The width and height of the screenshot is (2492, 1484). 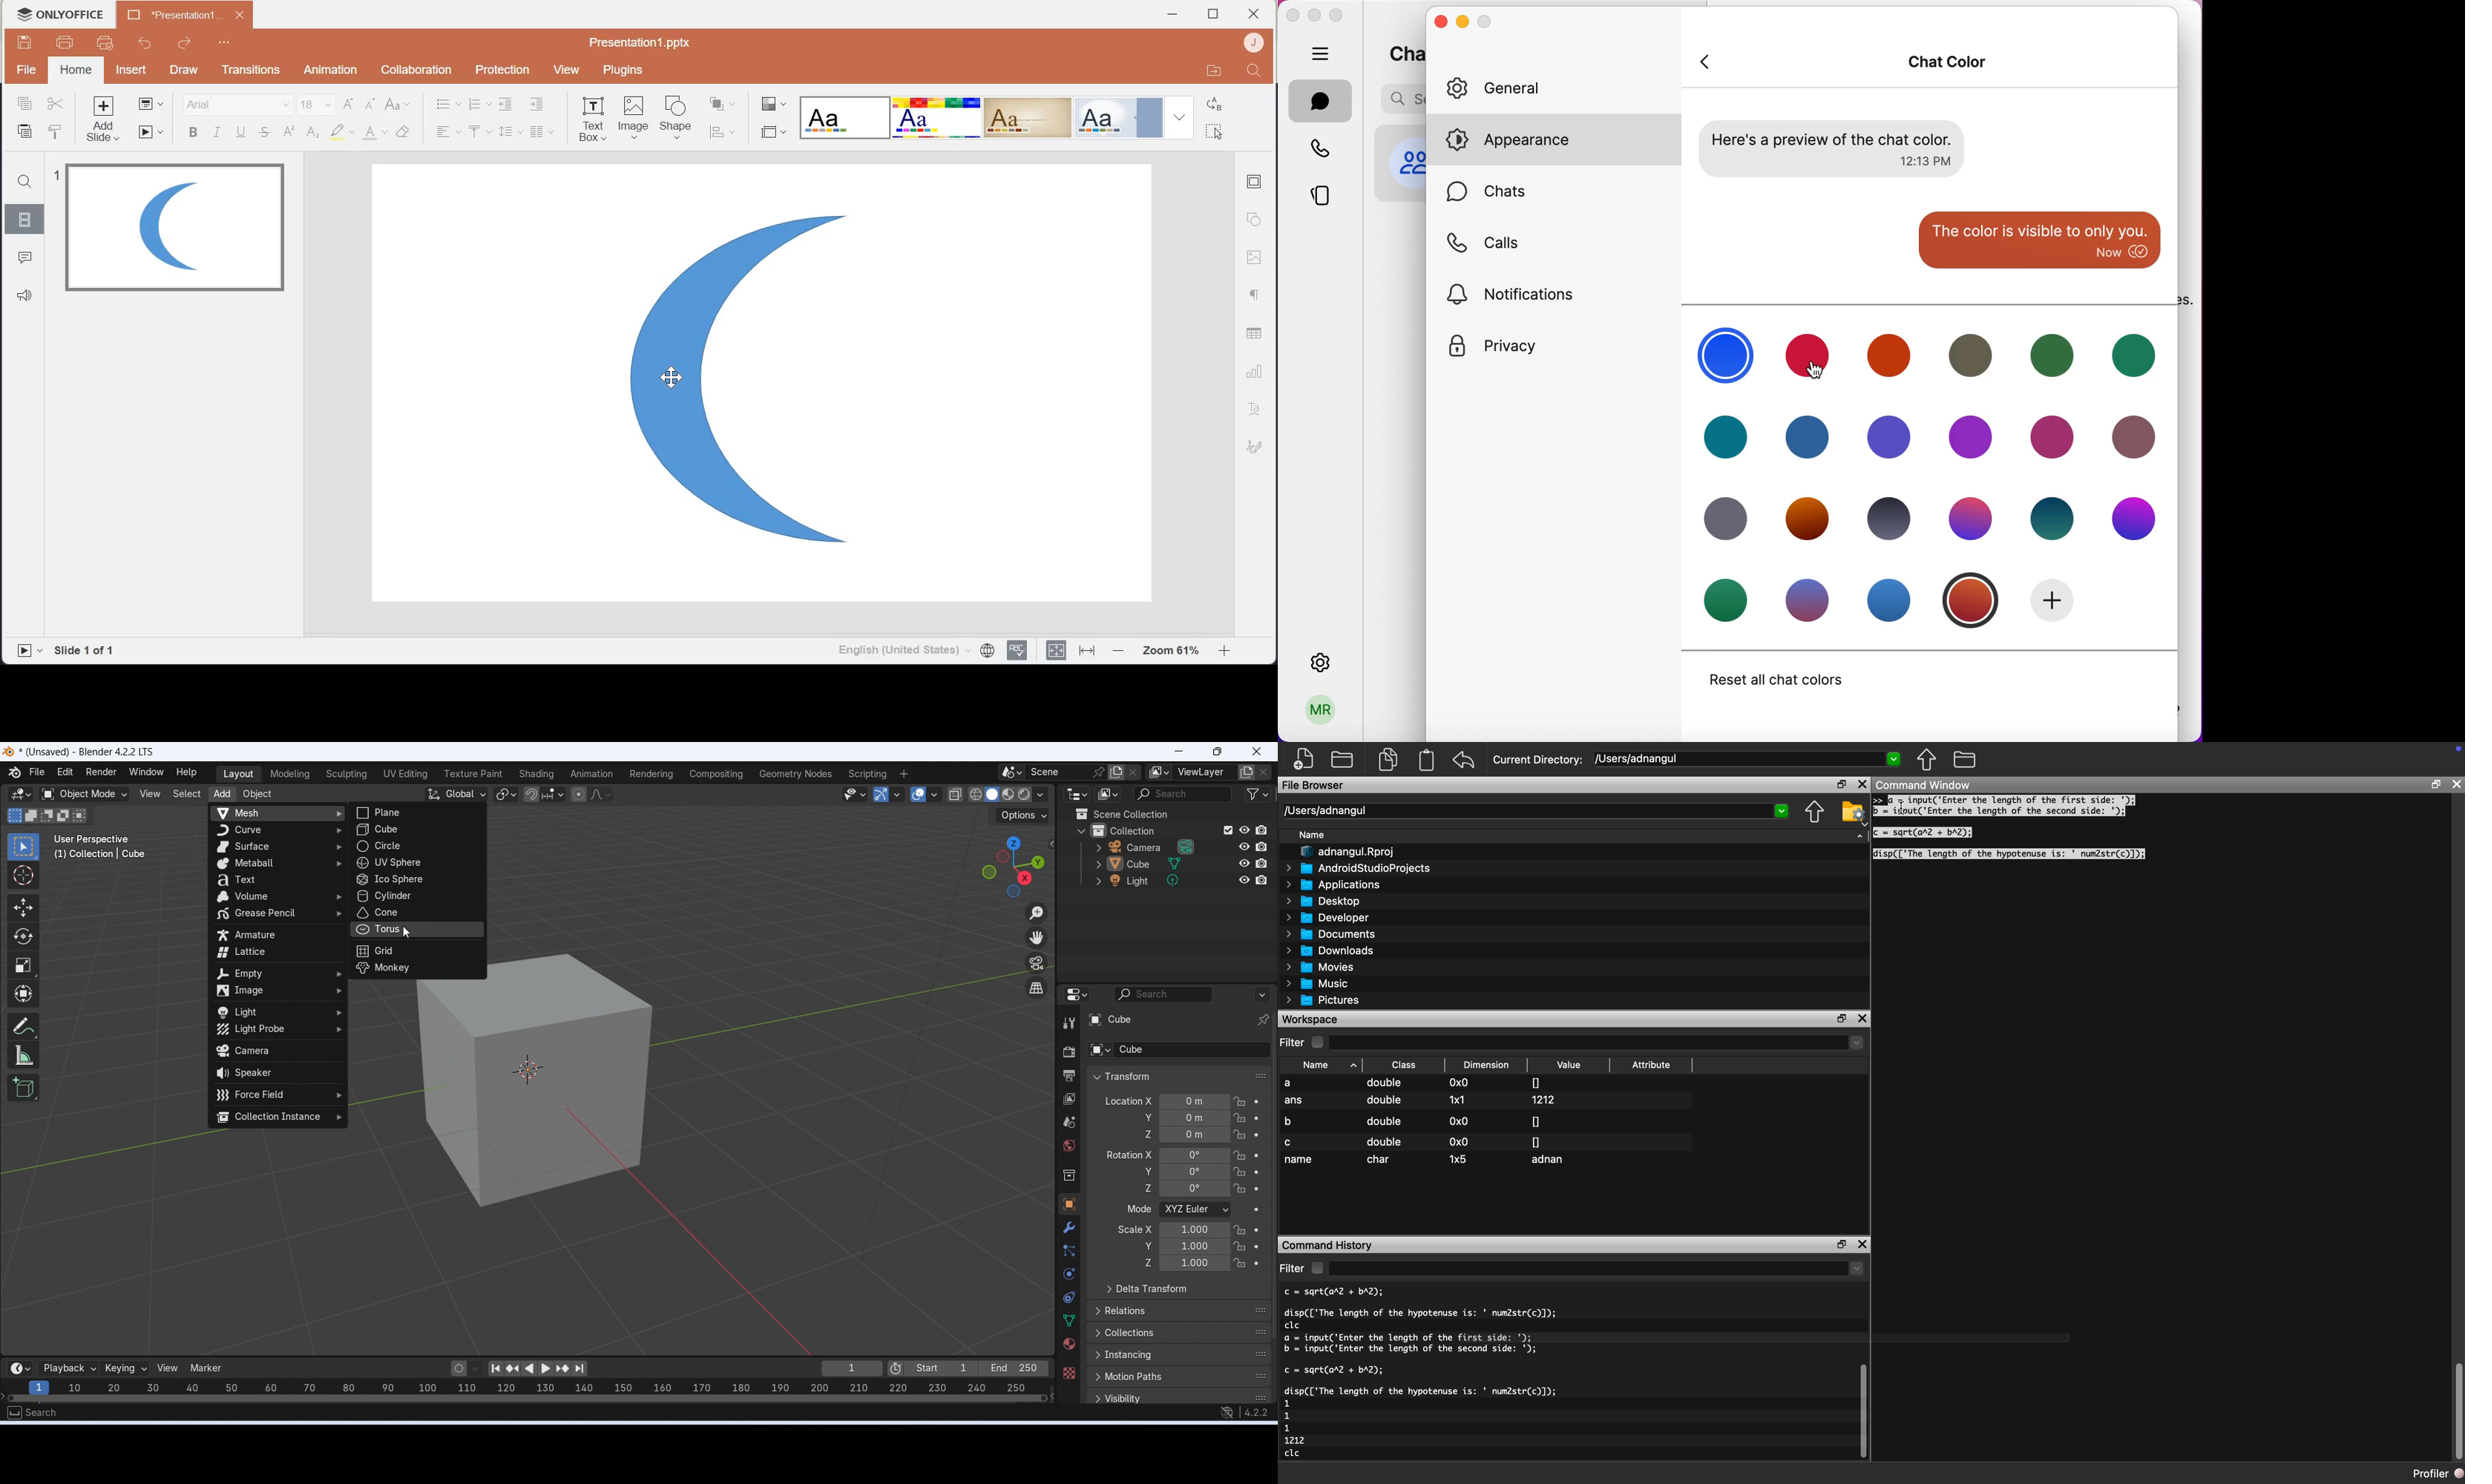 What do you see at coordinates (1465, 760) in the screenshot?
I see `undo` at bounding box center [1465, 760].